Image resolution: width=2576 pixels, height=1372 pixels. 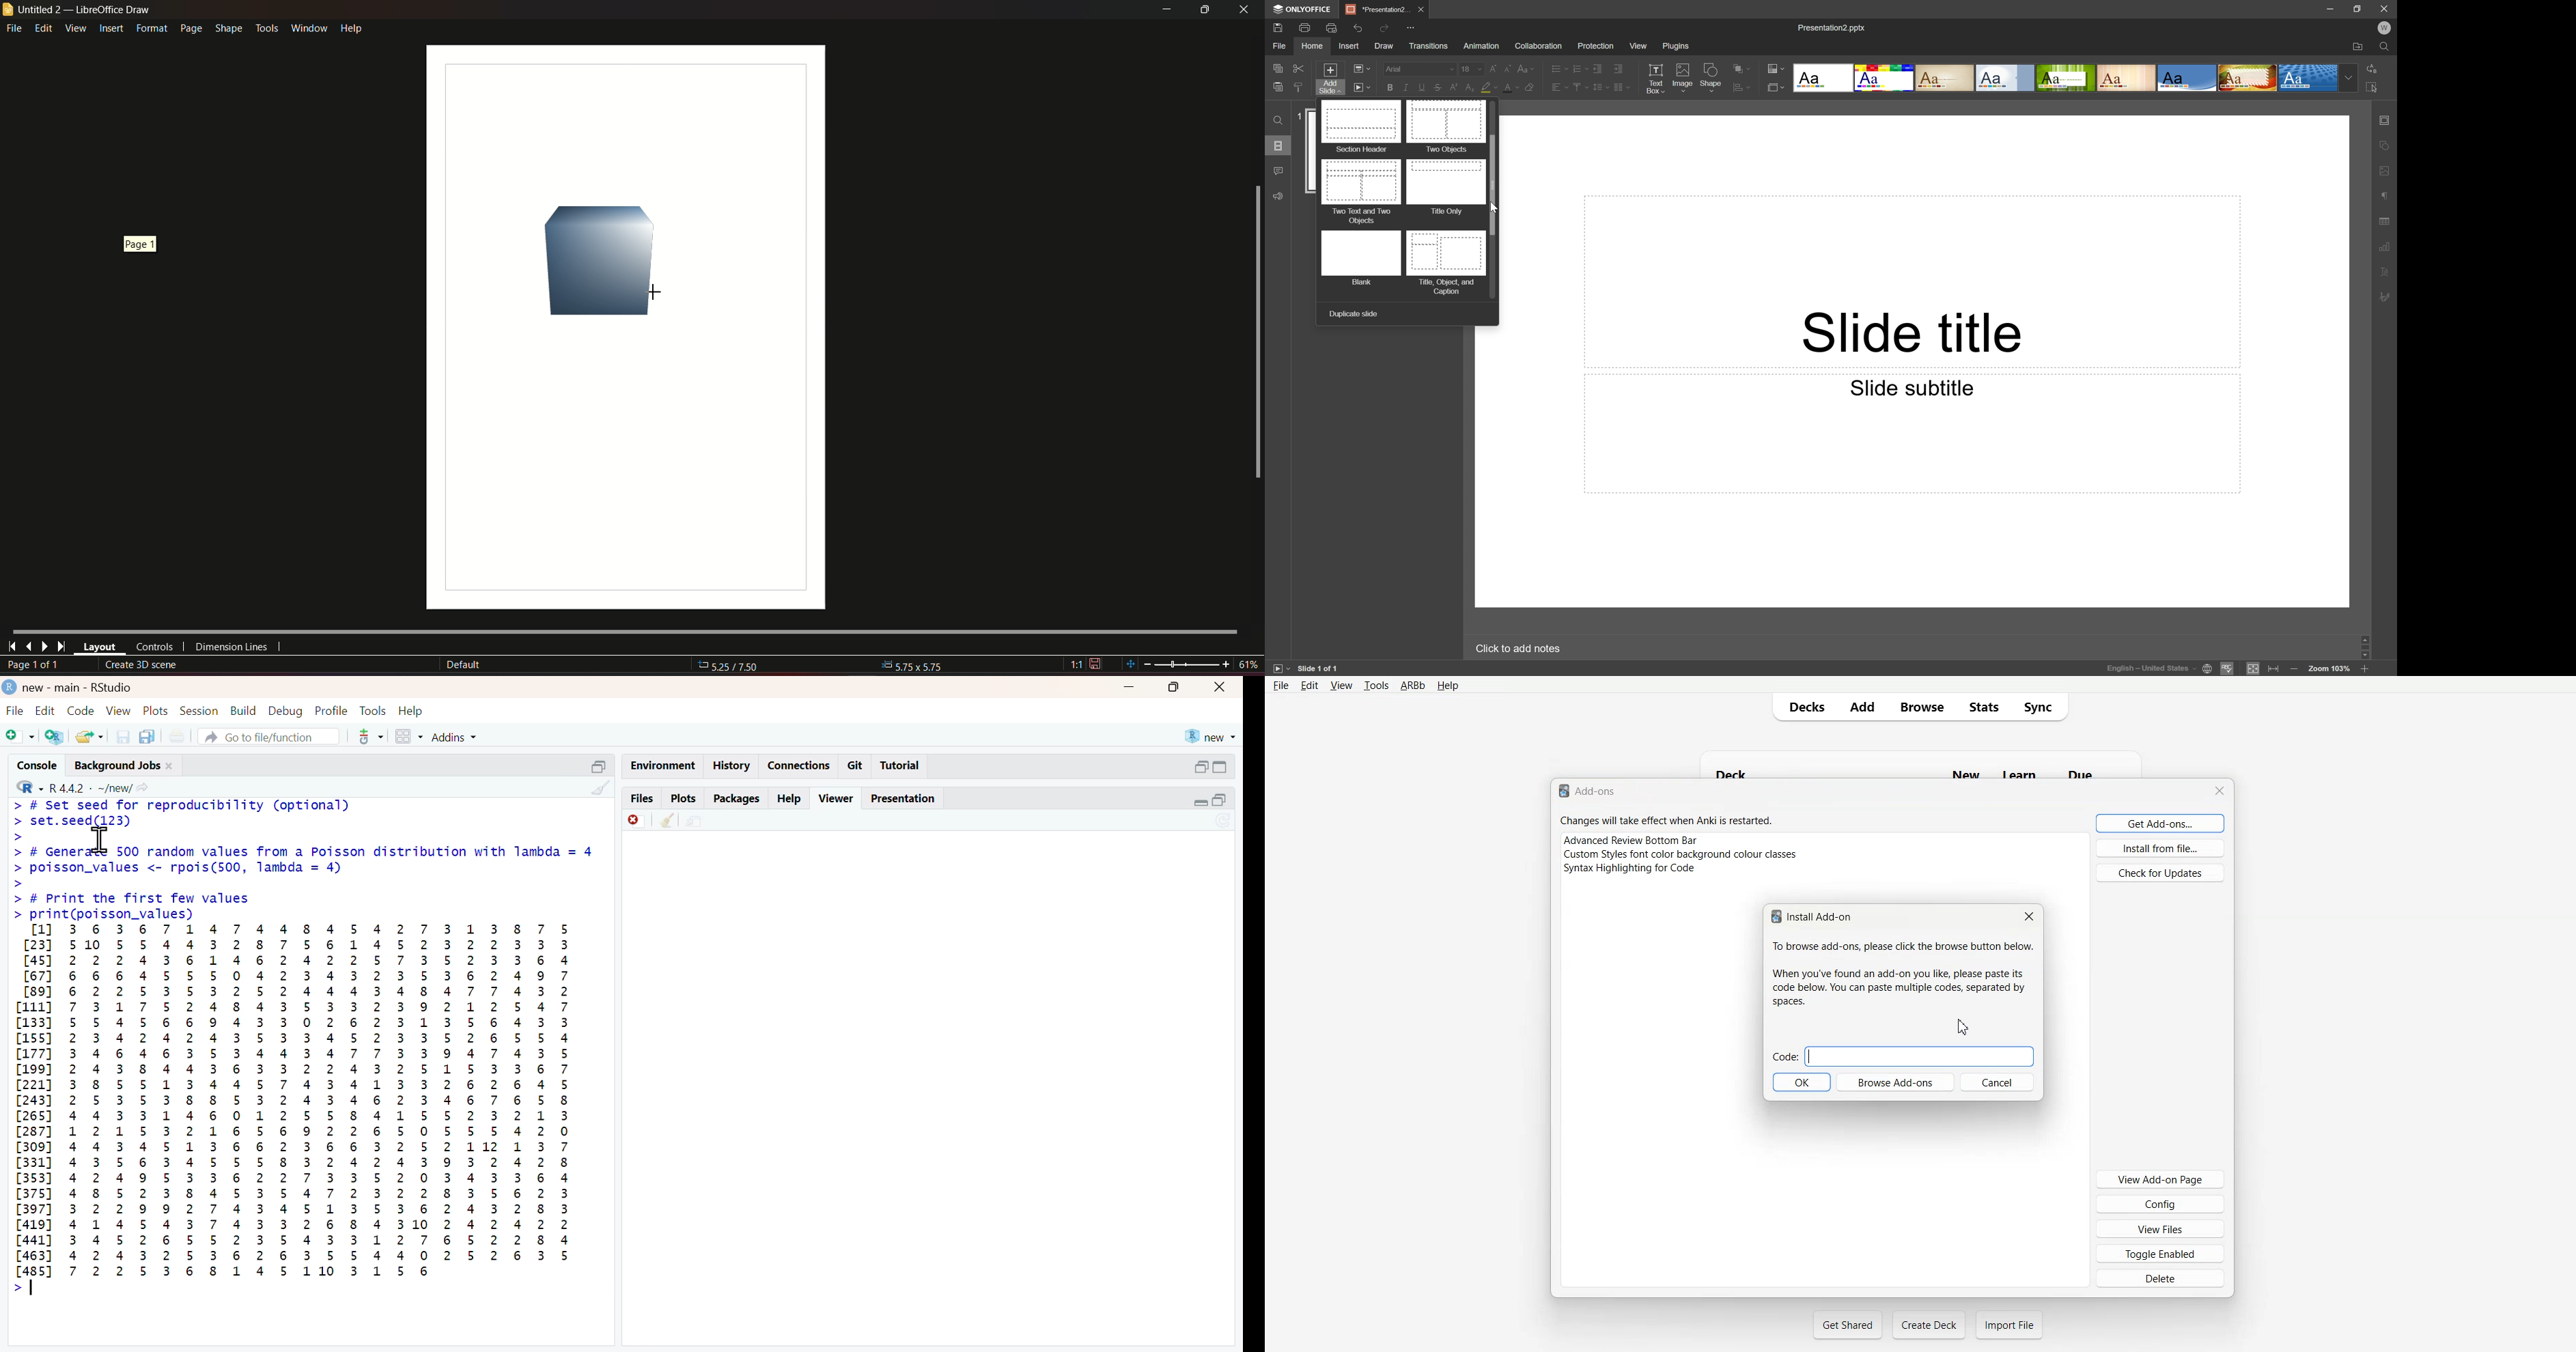 I want to click on edit, so click(x=45, y=710).